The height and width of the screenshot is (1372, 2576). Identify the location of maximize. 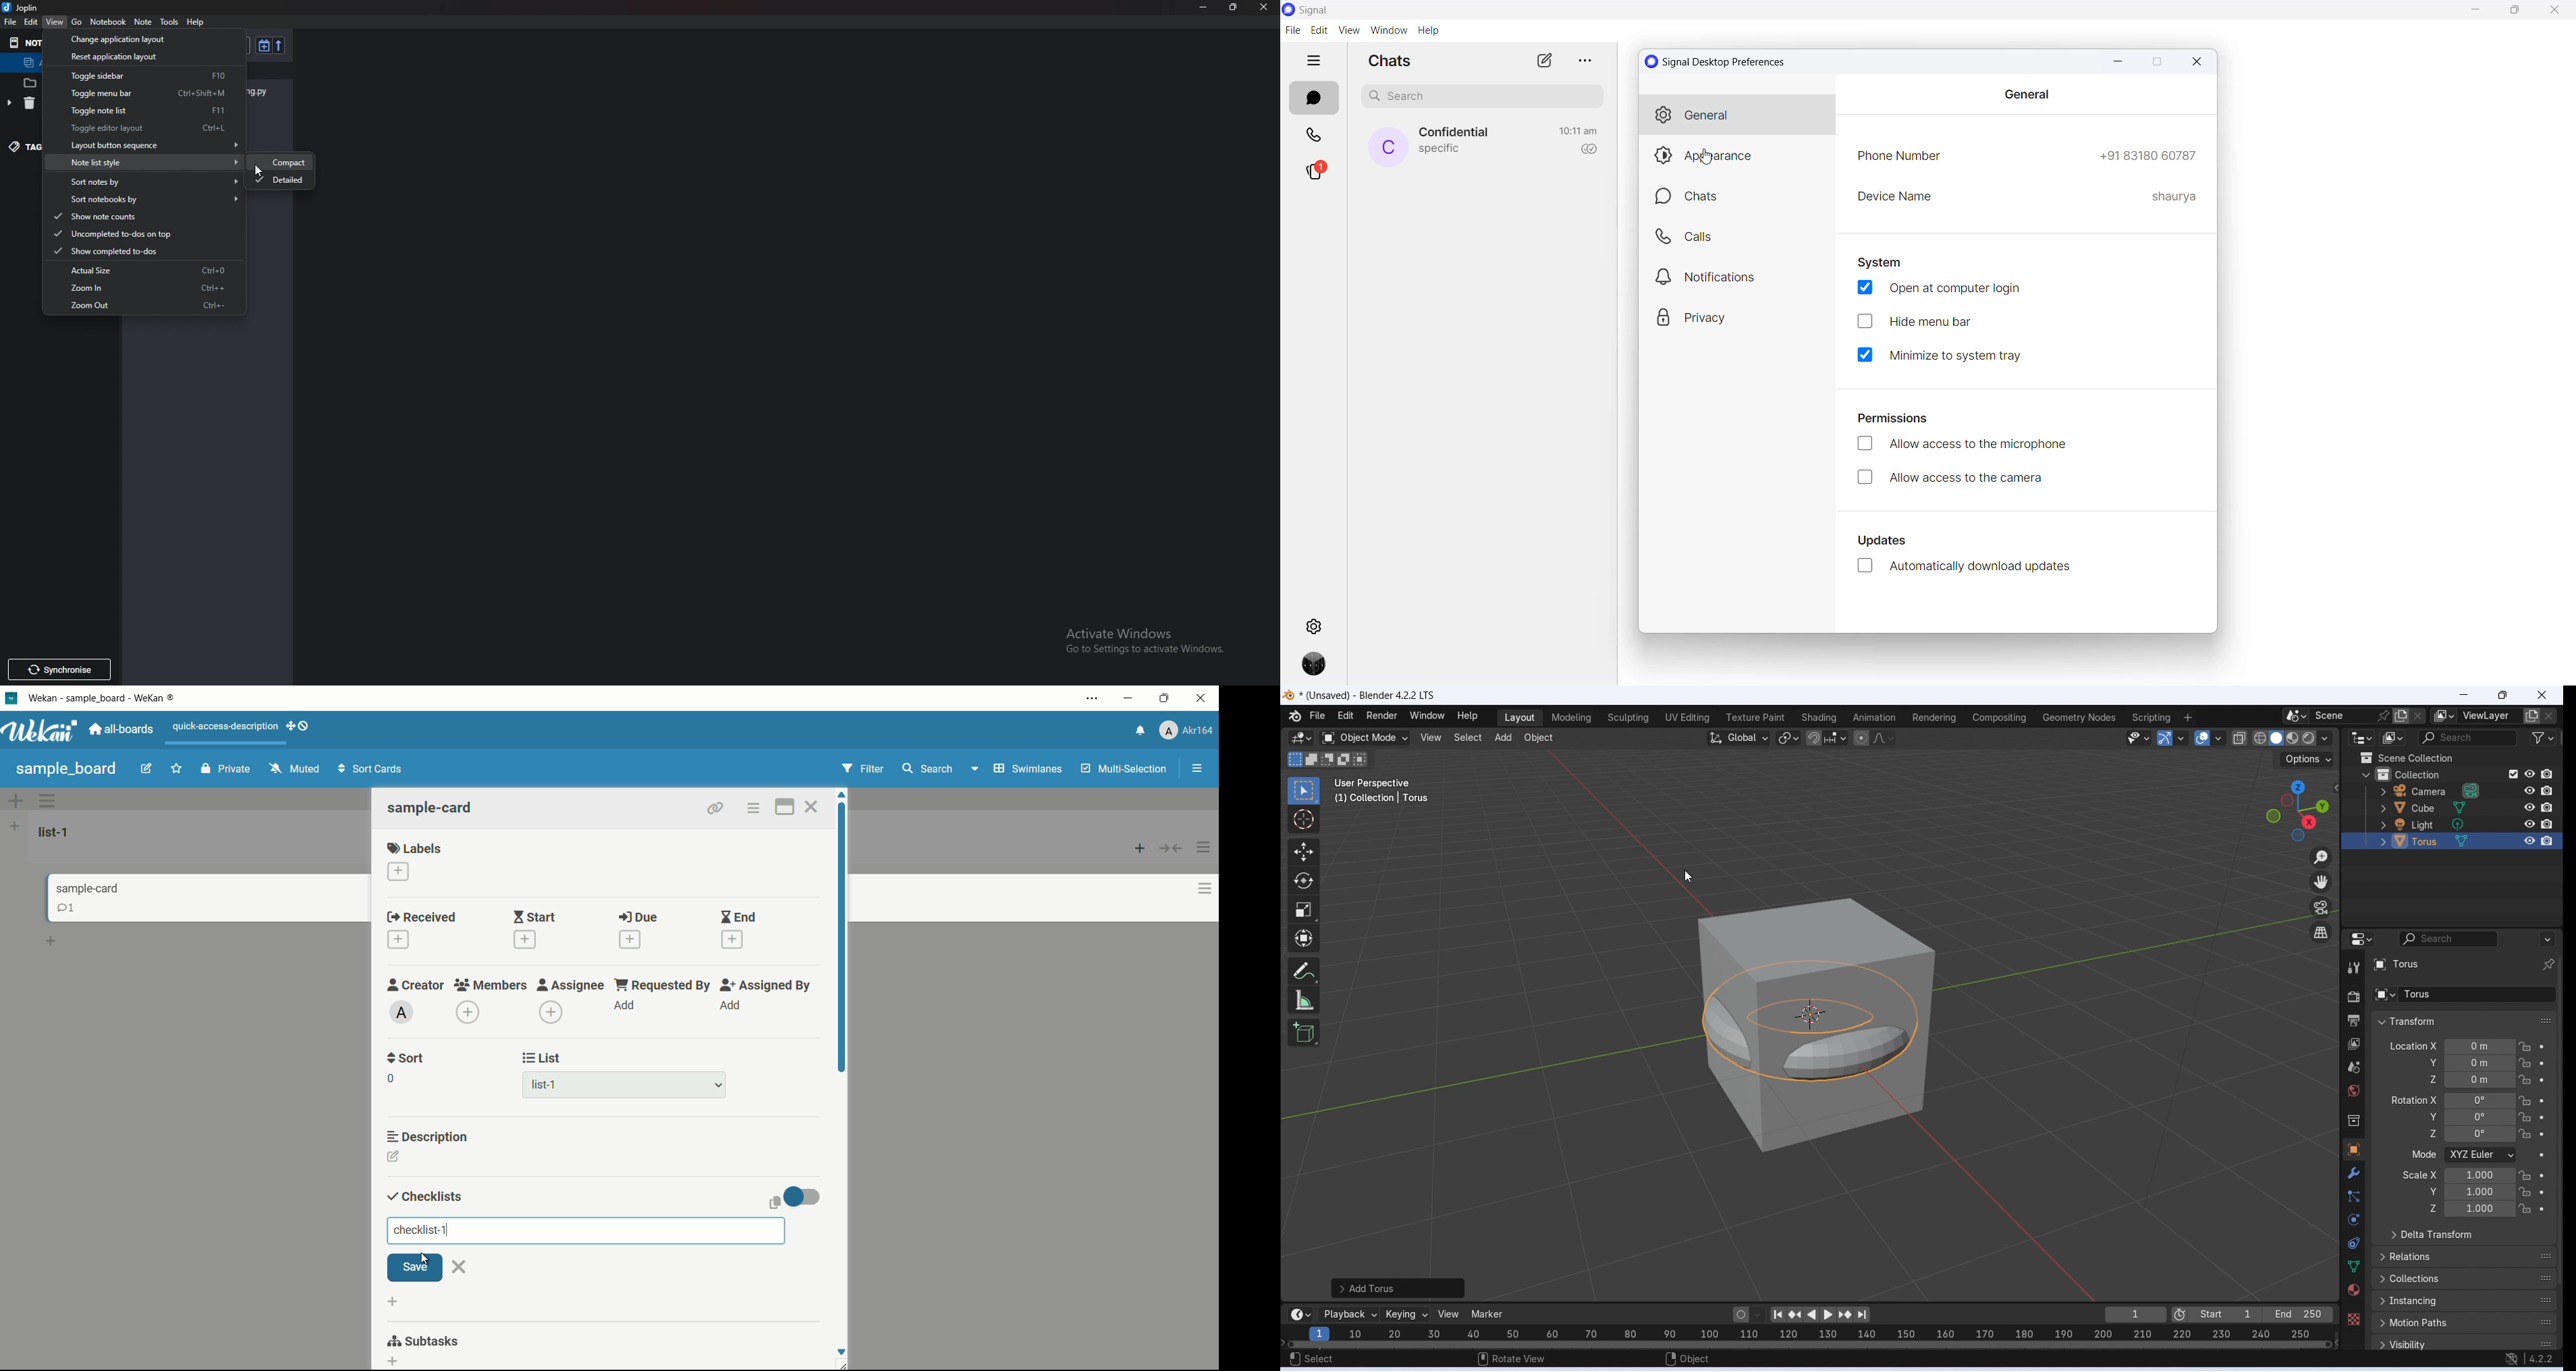
(2156, 63).